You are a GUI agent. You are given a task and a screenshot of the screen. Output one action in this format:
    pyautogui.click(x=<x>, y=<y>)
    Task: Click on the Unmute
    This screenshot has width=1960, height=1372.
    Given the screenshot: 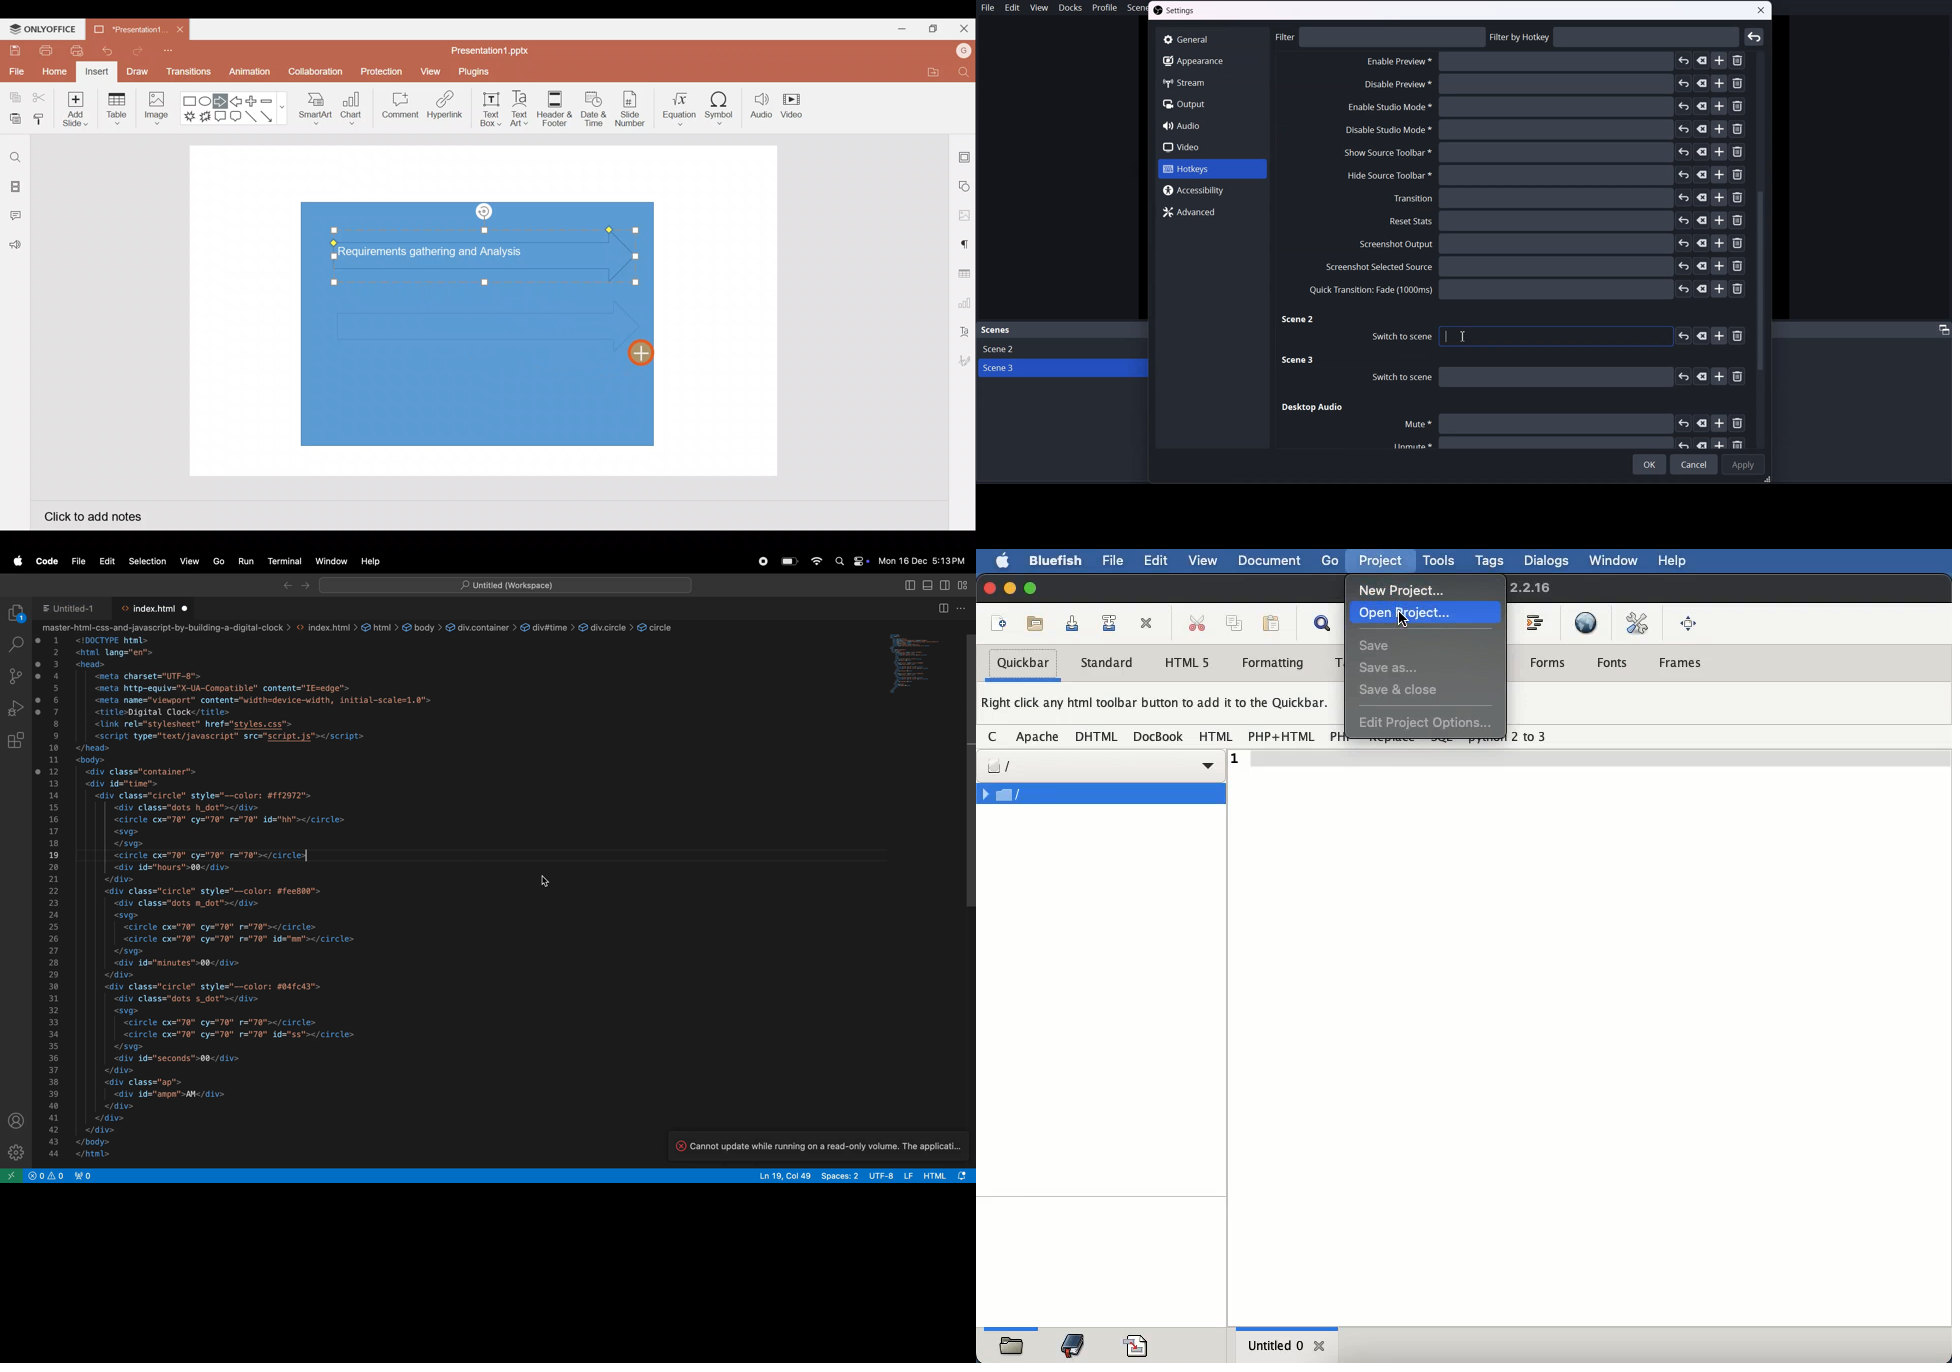 What is the action you would take?
    pyautogui.click(x=1564, y=444)
    